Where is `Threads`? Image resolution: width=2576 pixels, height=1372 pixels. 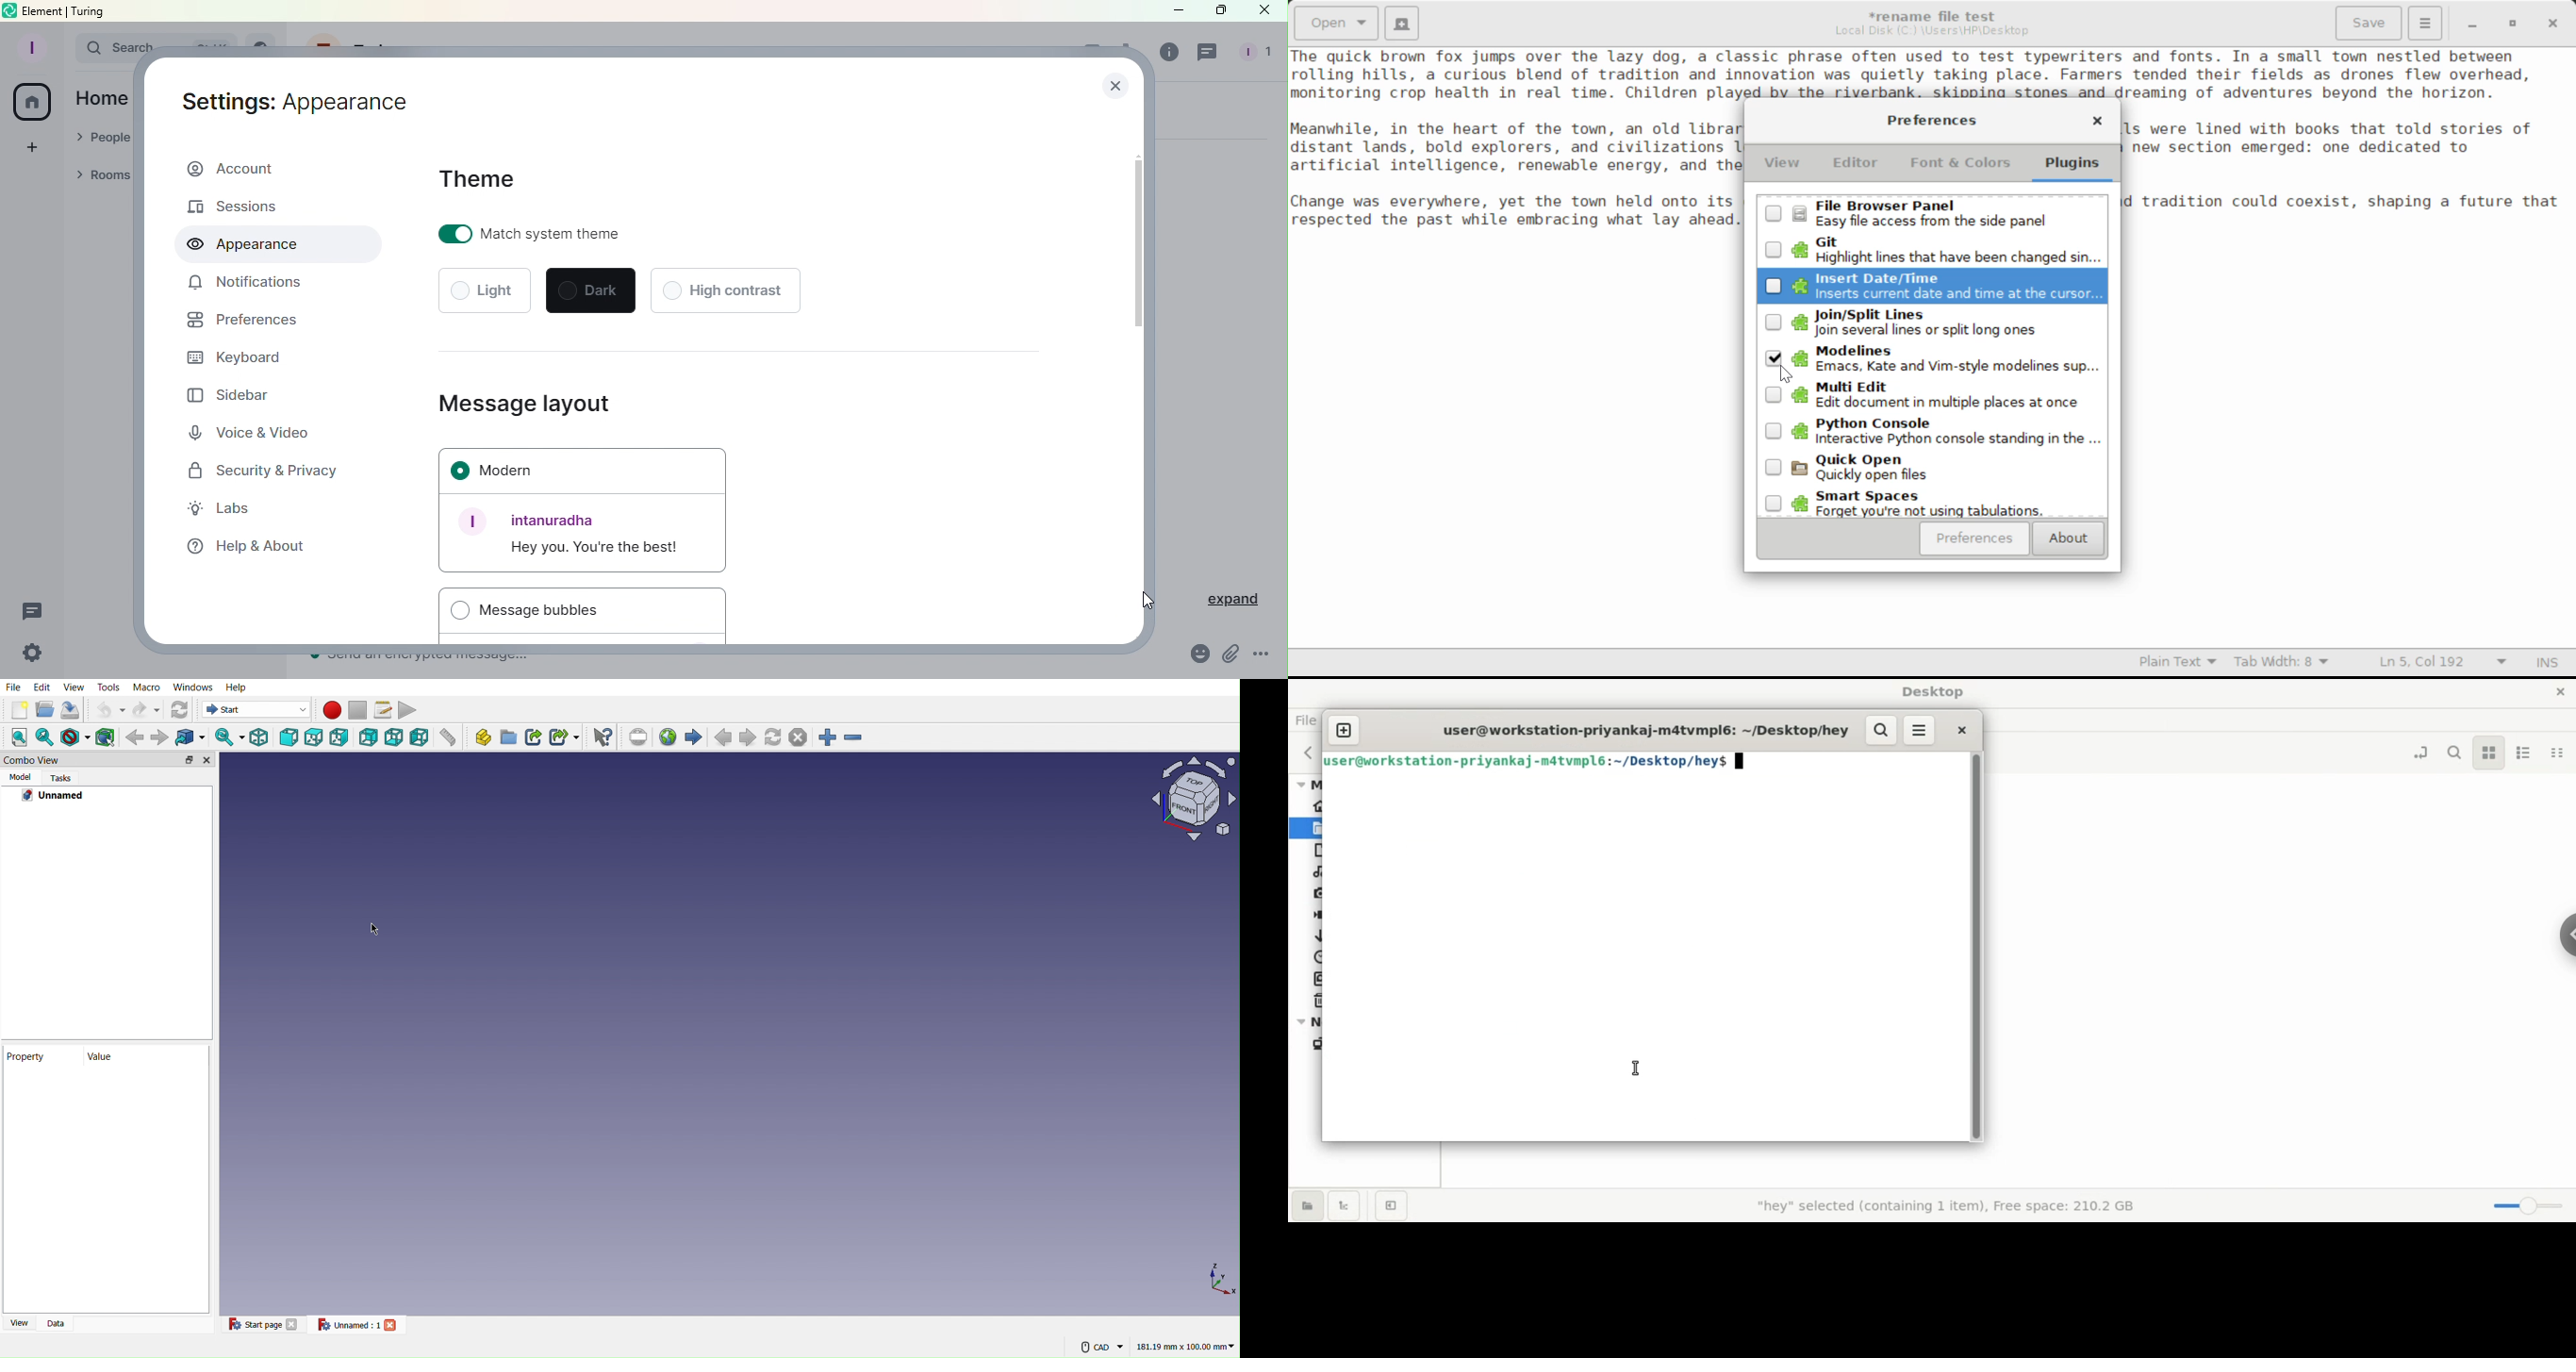 Threads is located at coordinates (1210, 53).